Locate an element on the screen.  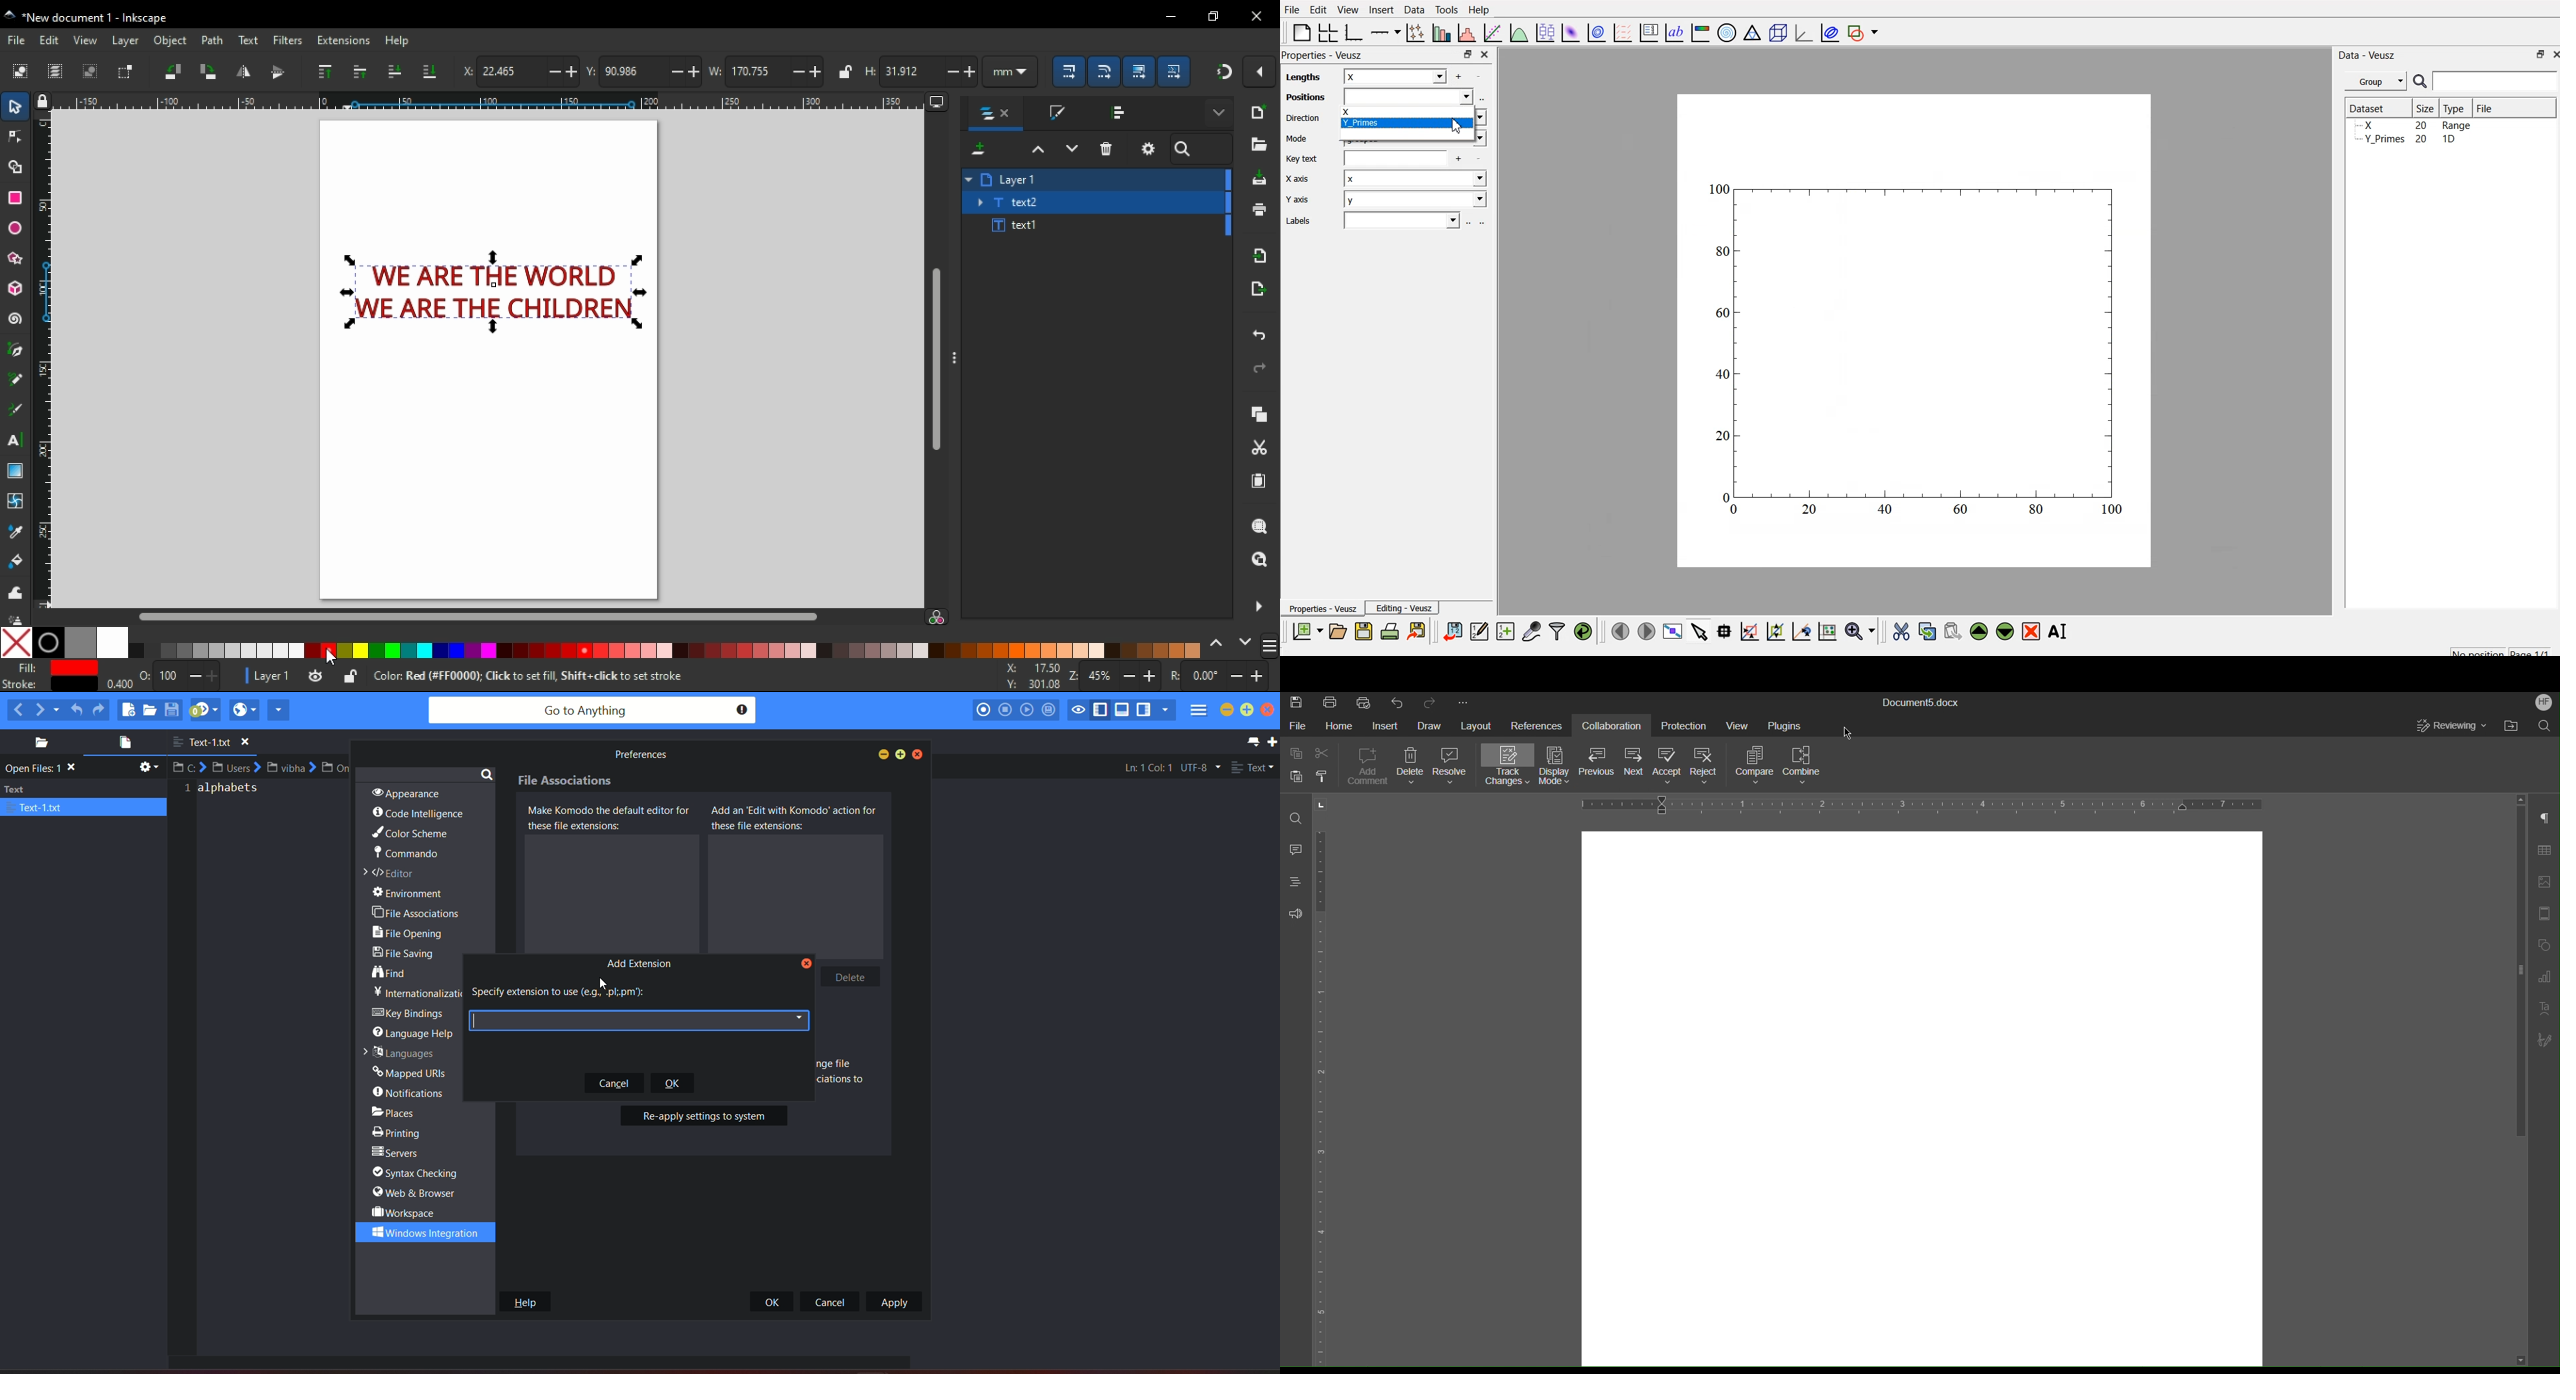
Paragraph Settings is located at coordinates (2543, 819).